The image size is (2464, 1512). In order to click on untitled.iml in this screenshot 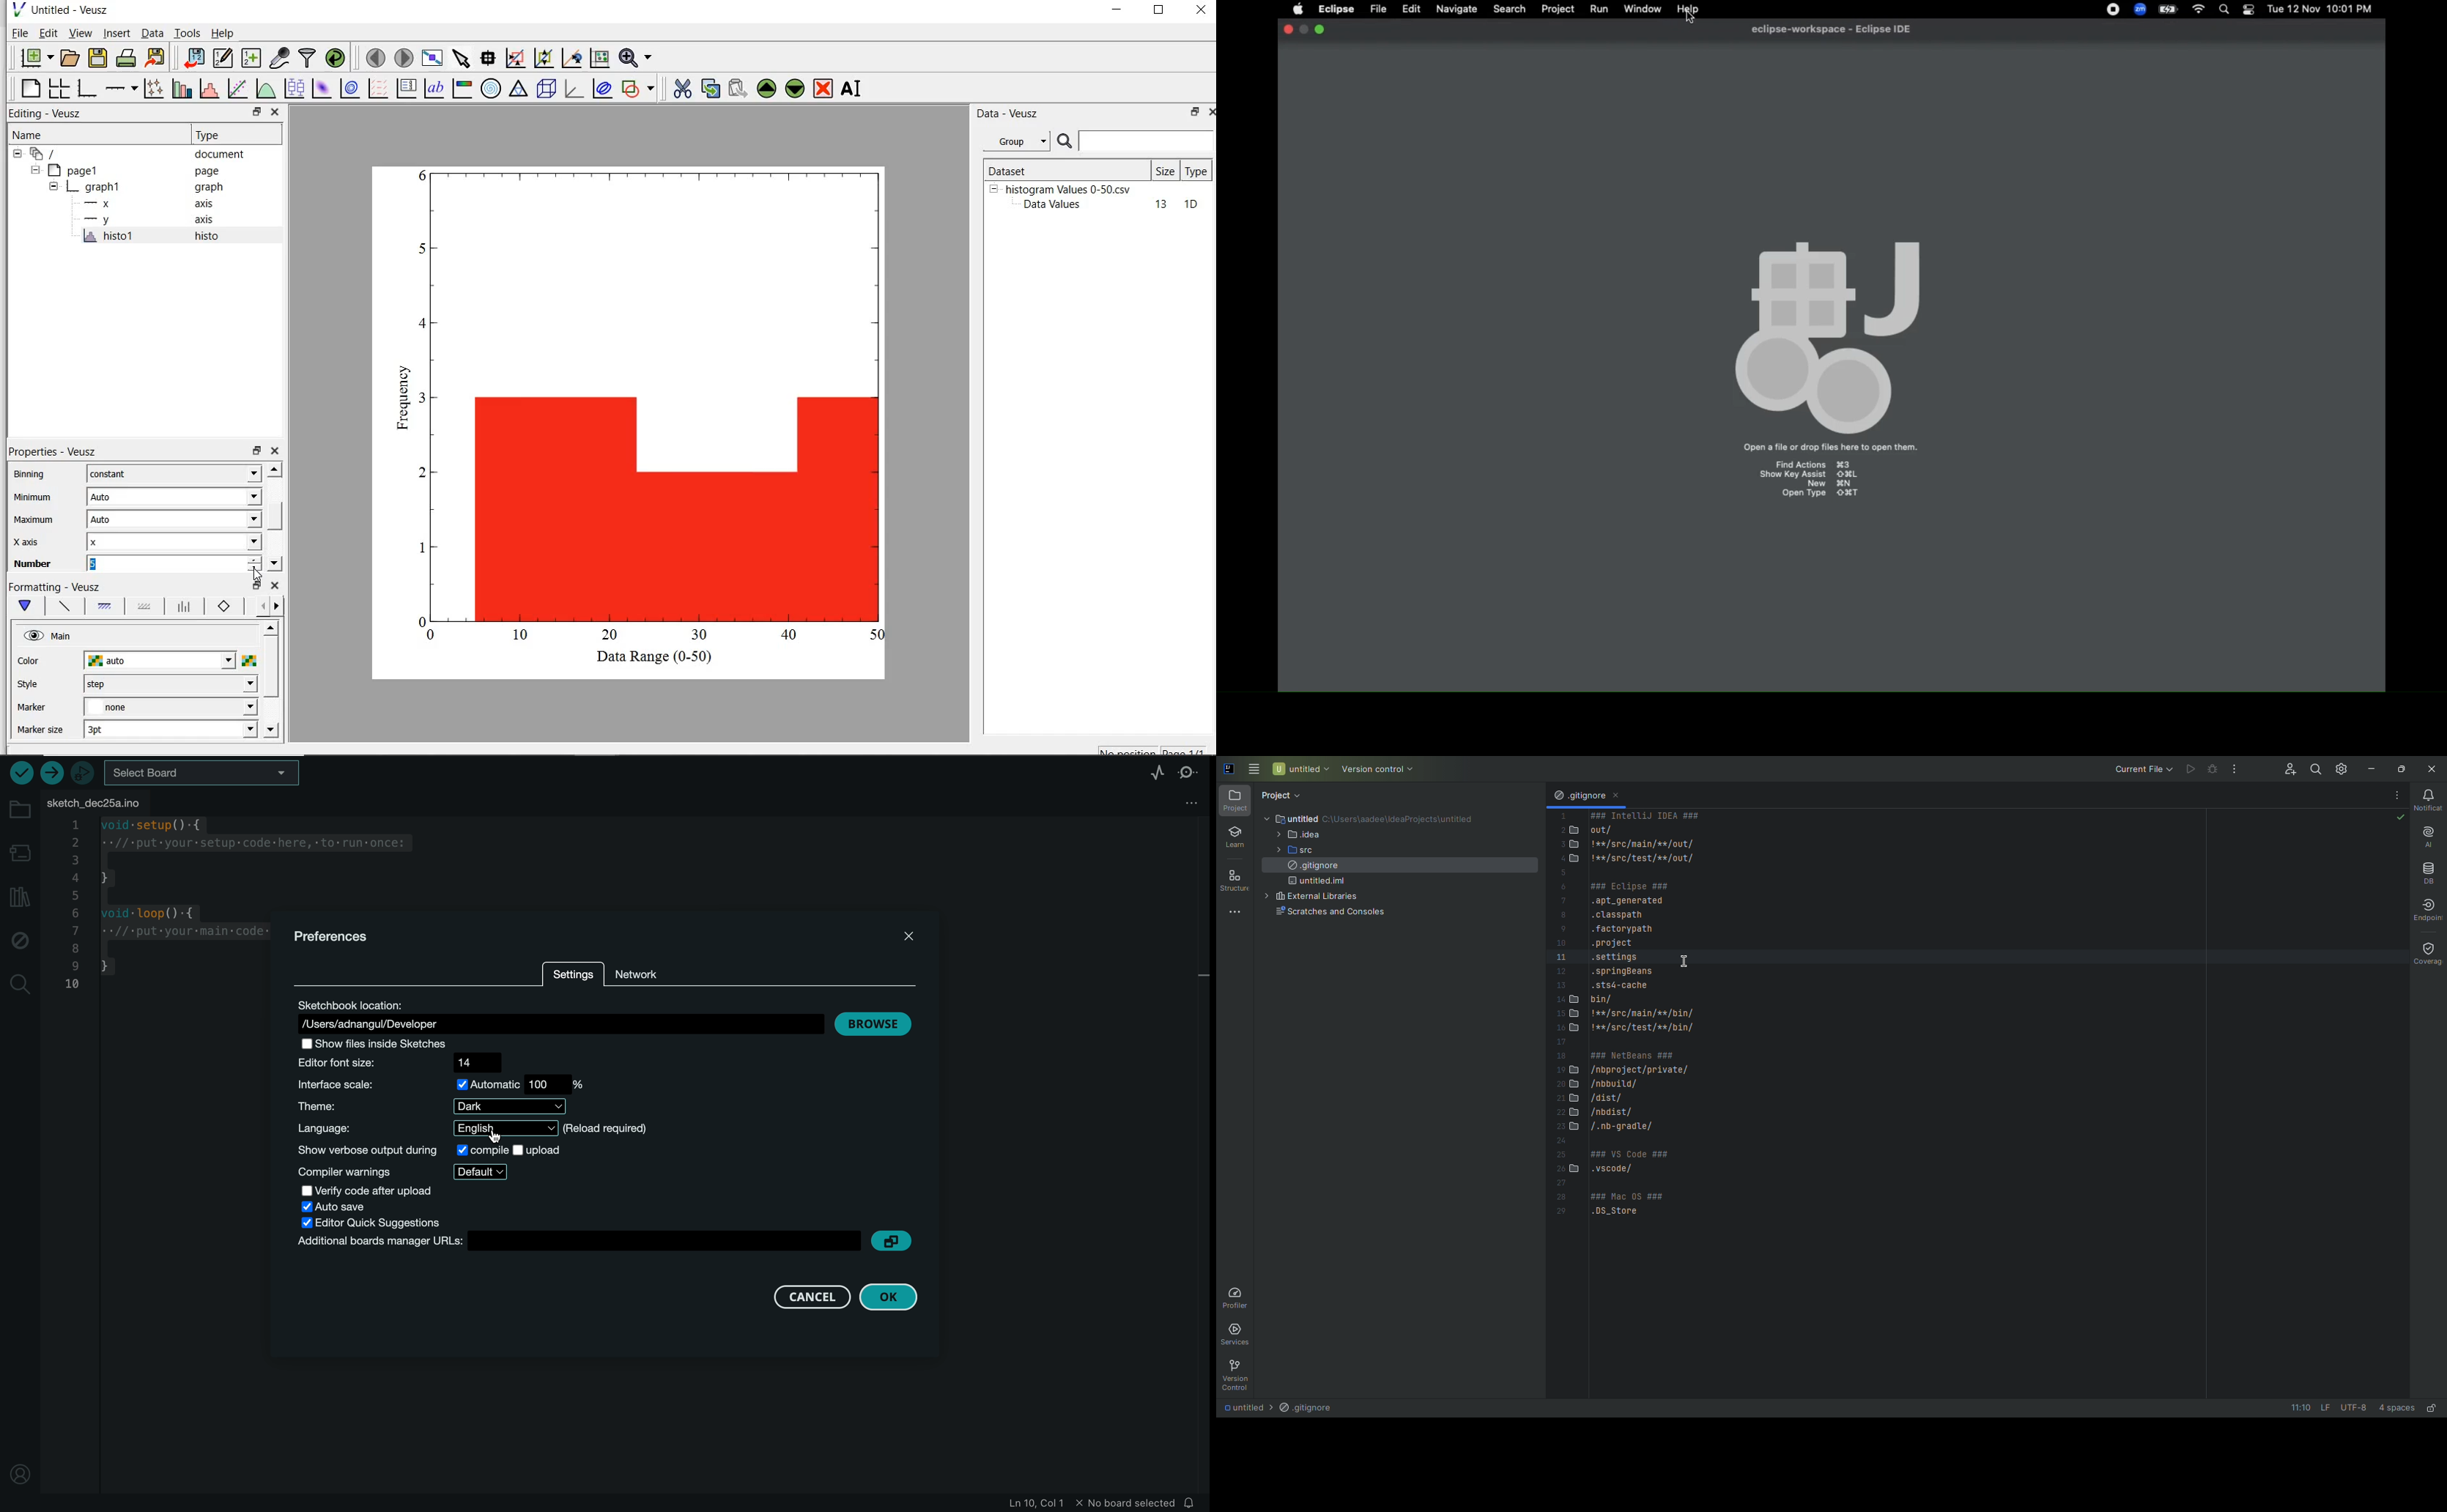, I will do `click(1321, 884)`.